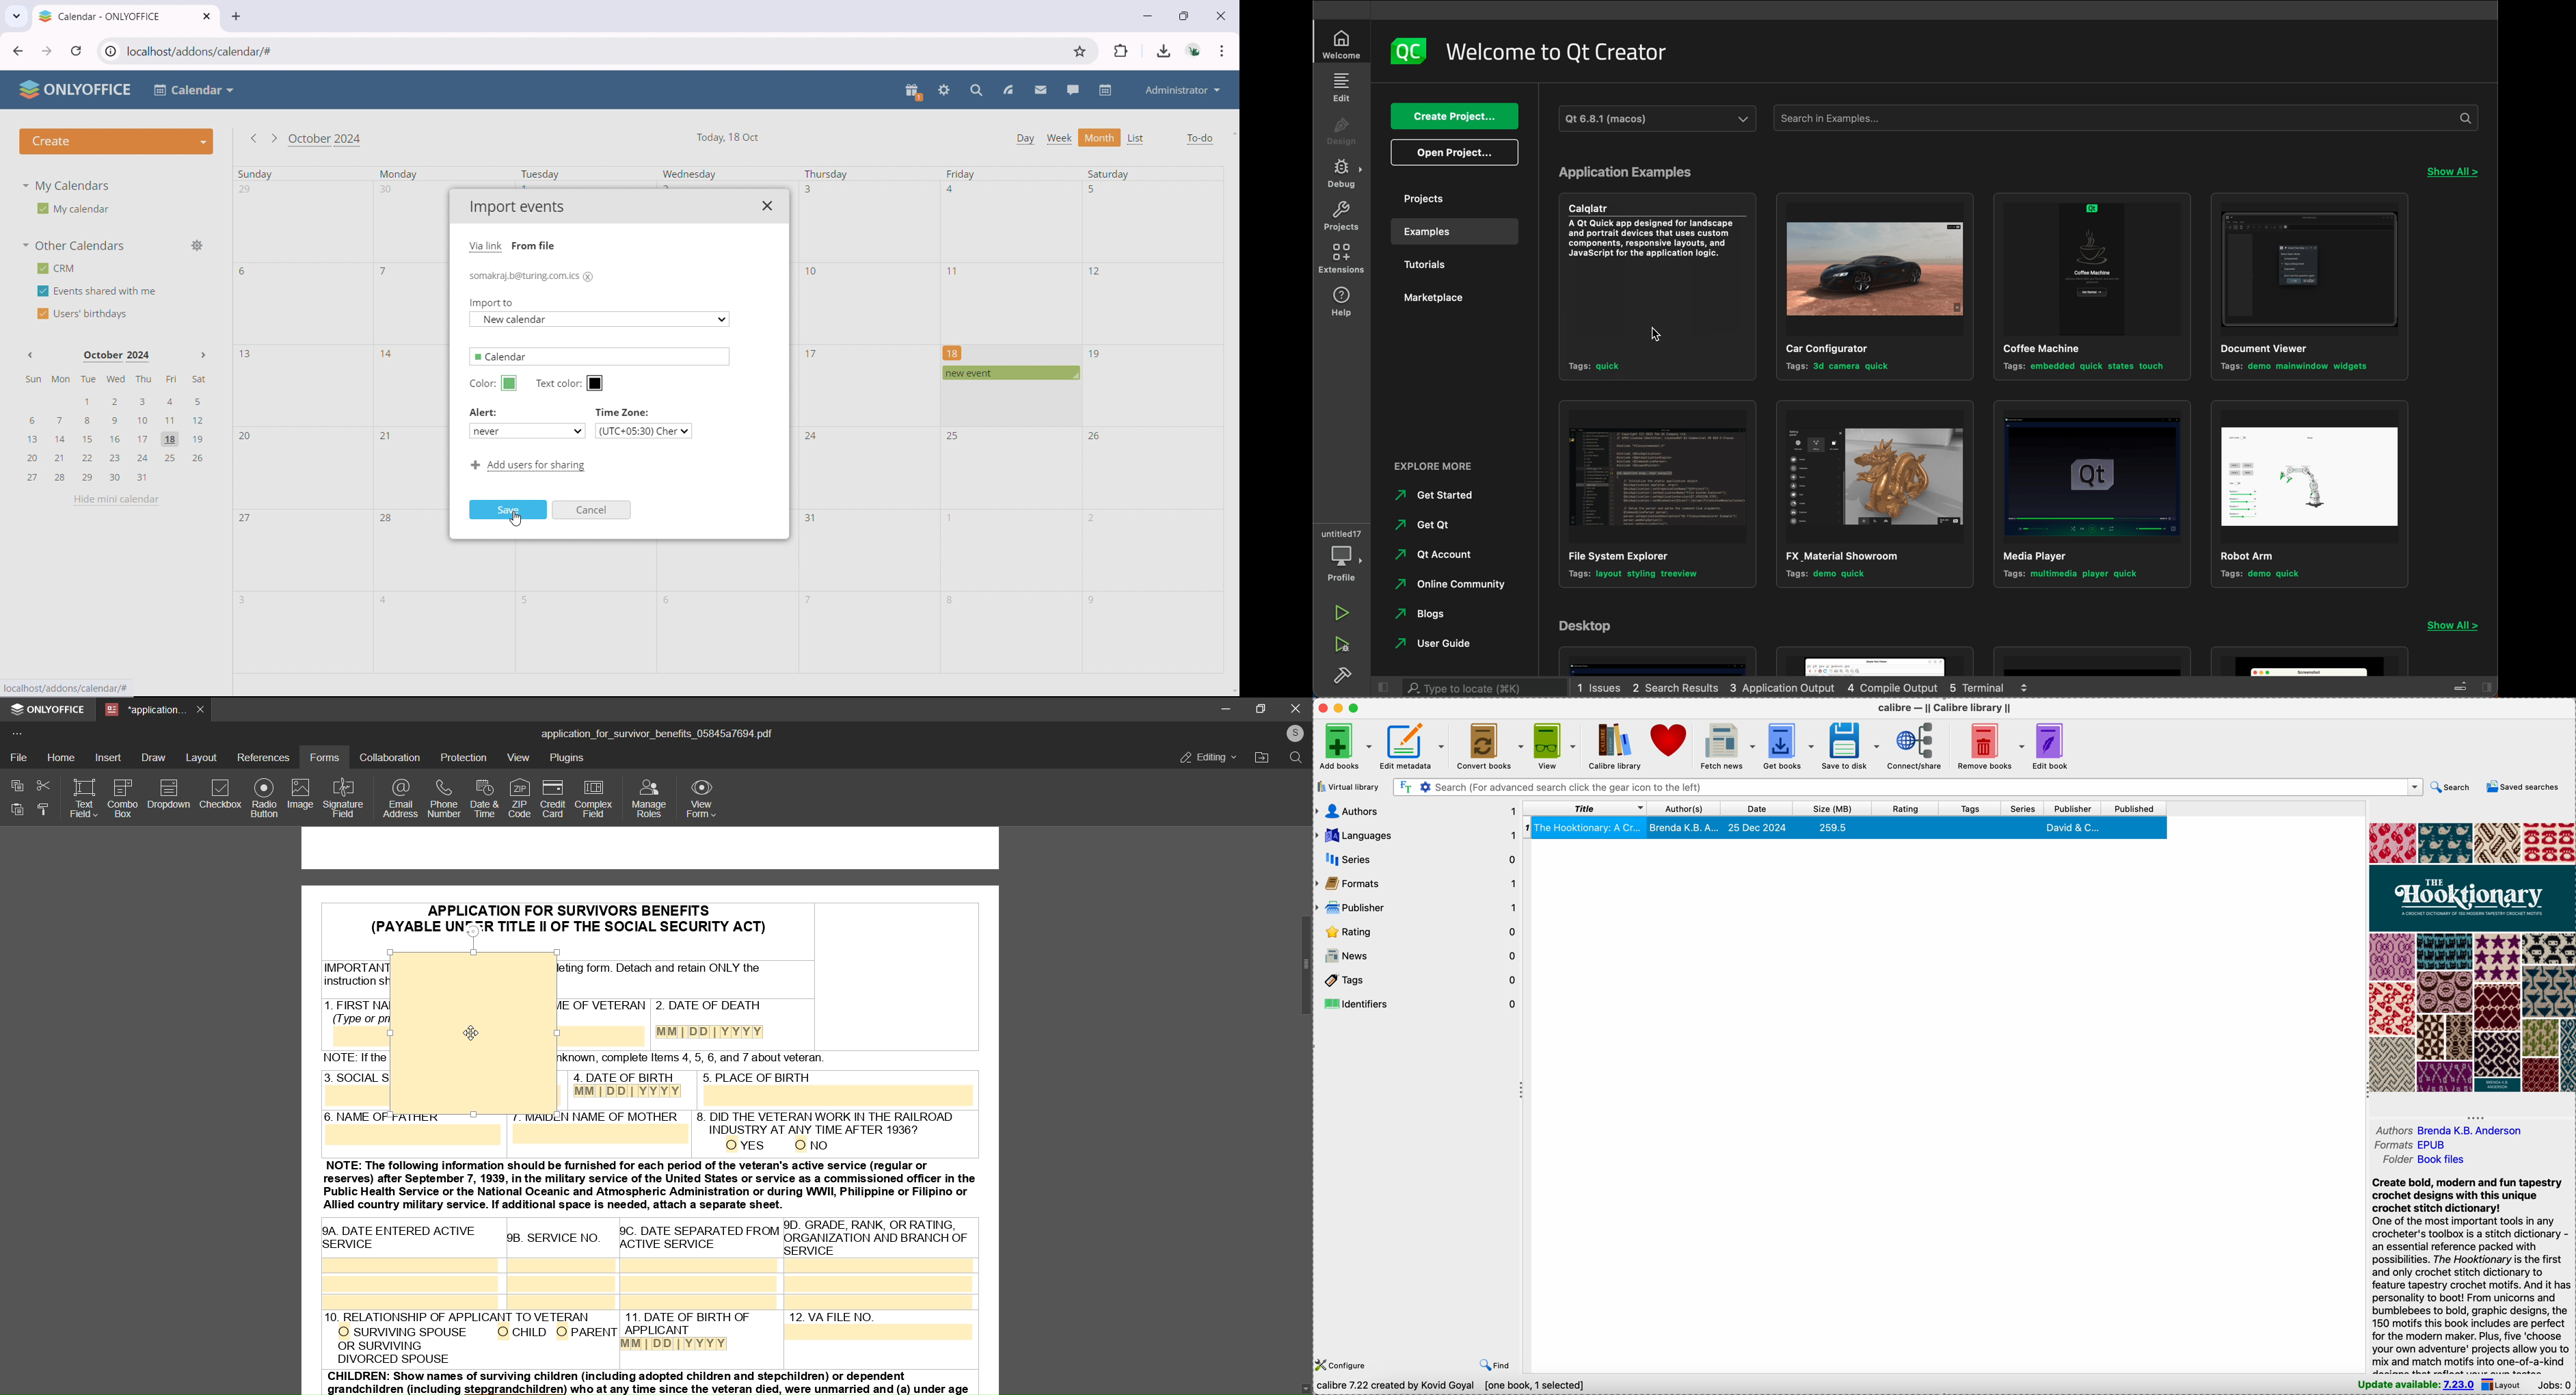 This screenshot has width=2576, height=1400. What do you see at coordinates (62, 757) in the screenshot?
I see `home` at bounding box center [62, 757].